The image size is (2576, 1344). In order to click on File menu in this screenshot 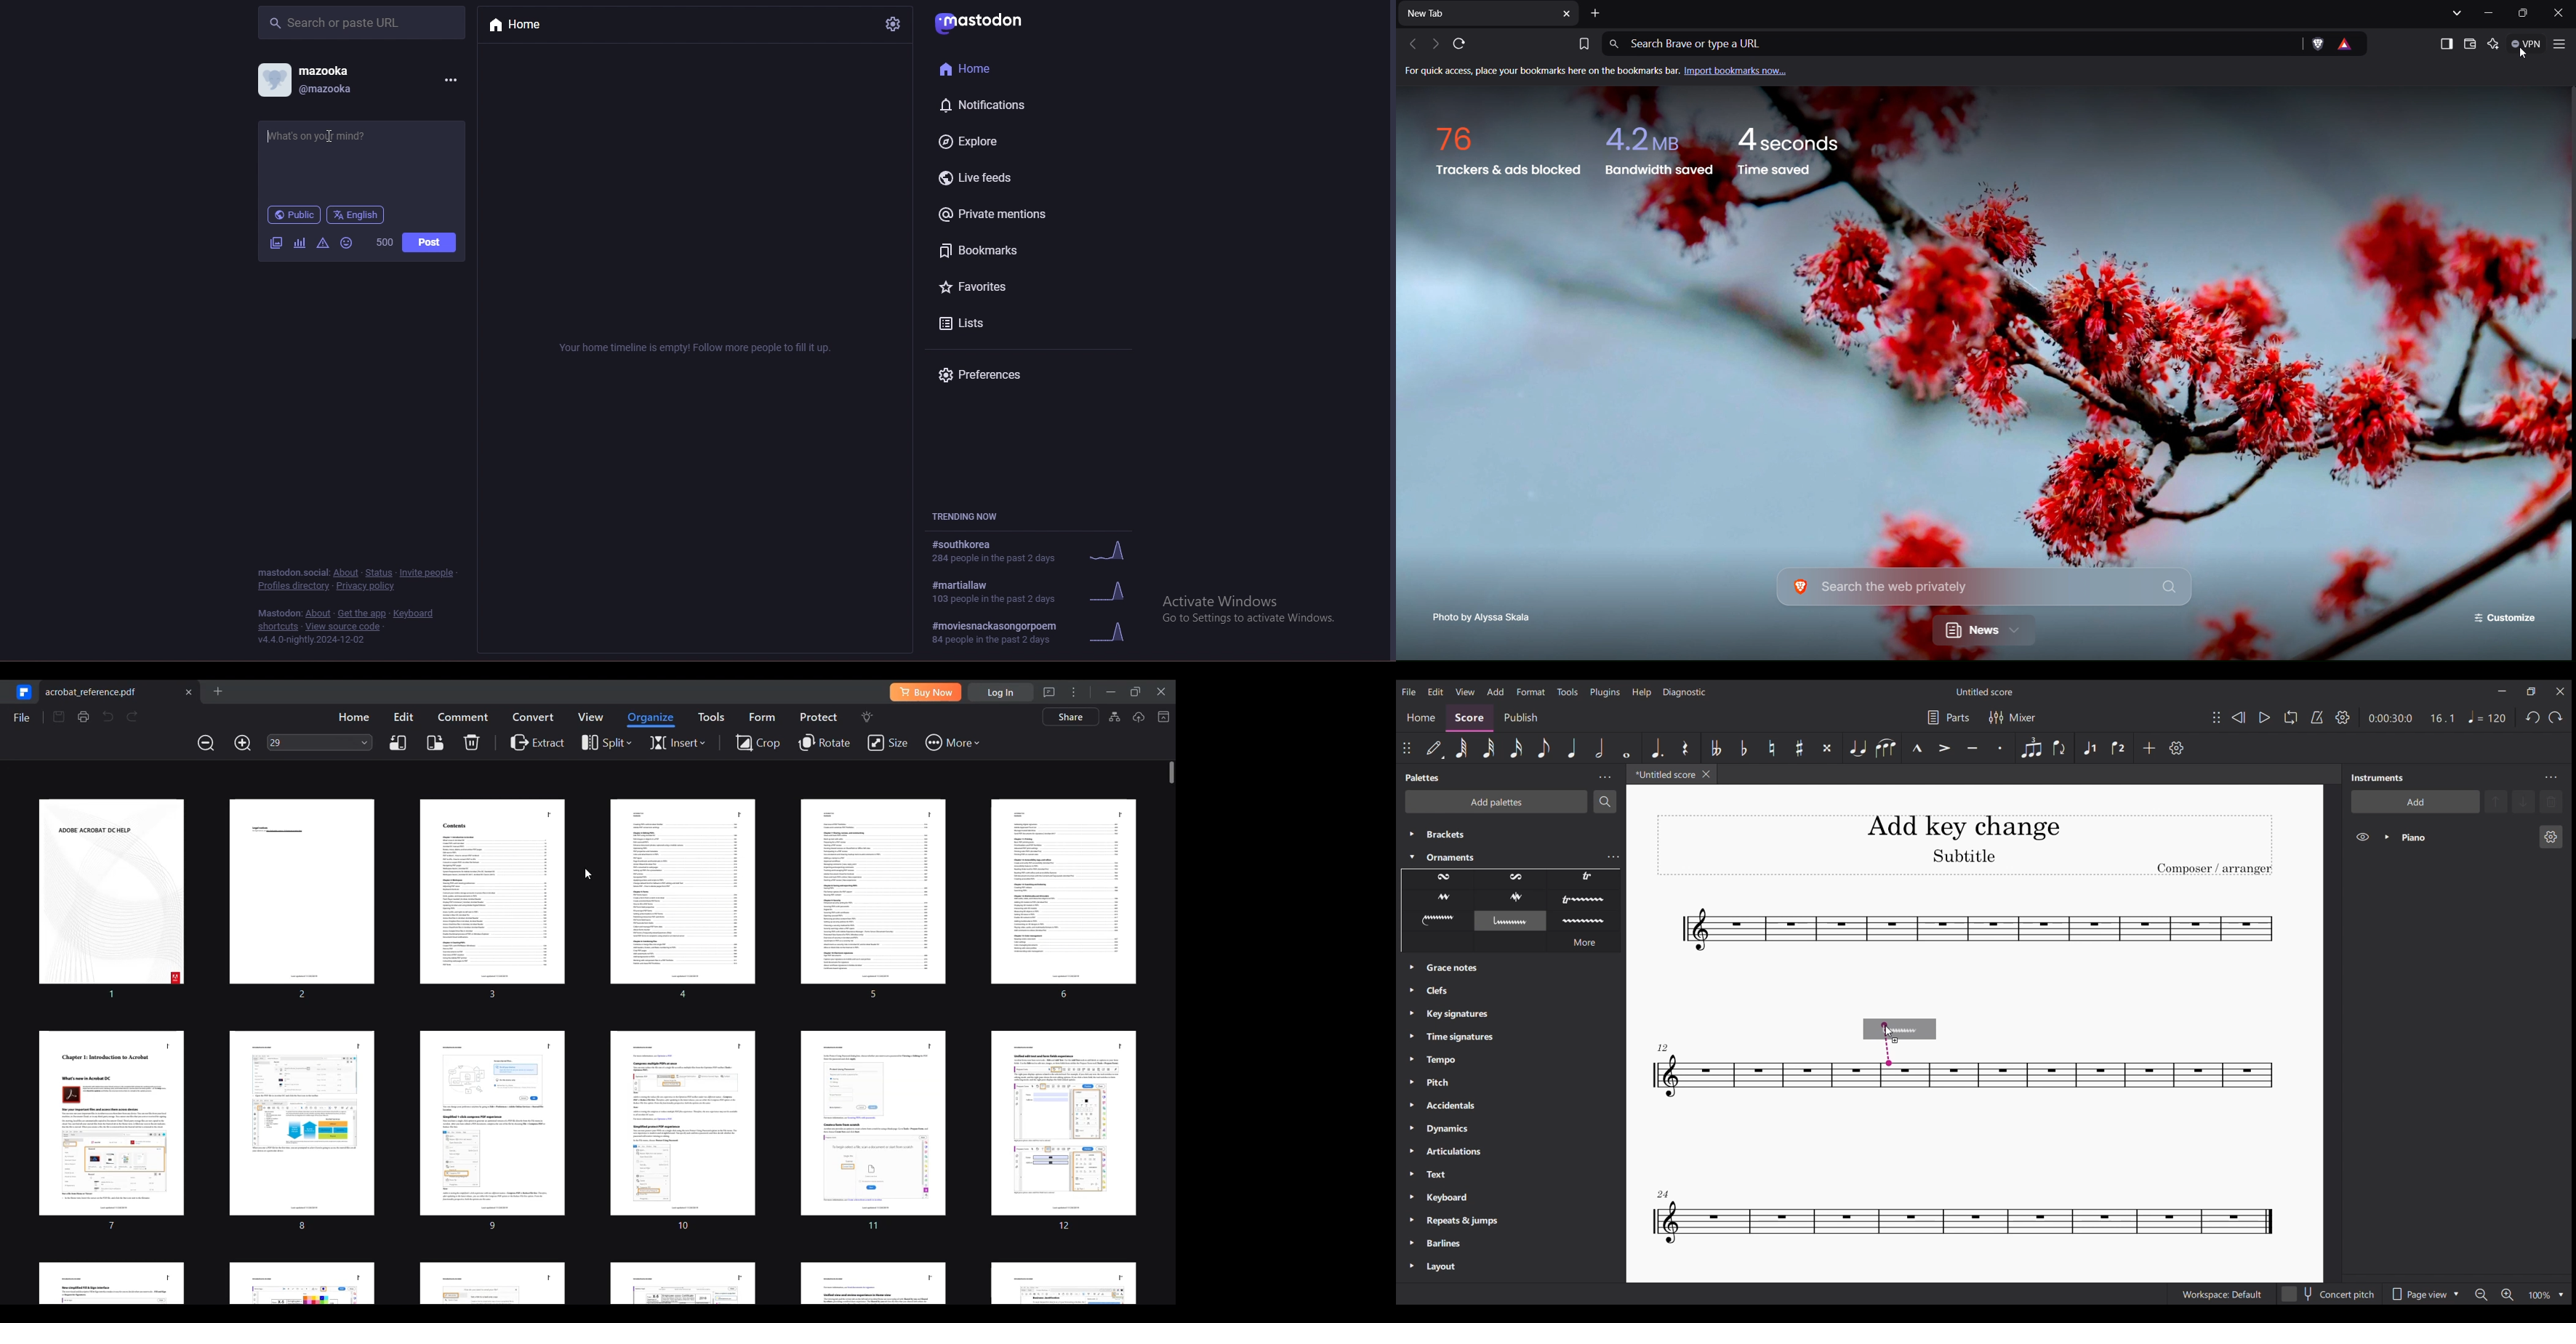, I will do `click(1409, 691)`.